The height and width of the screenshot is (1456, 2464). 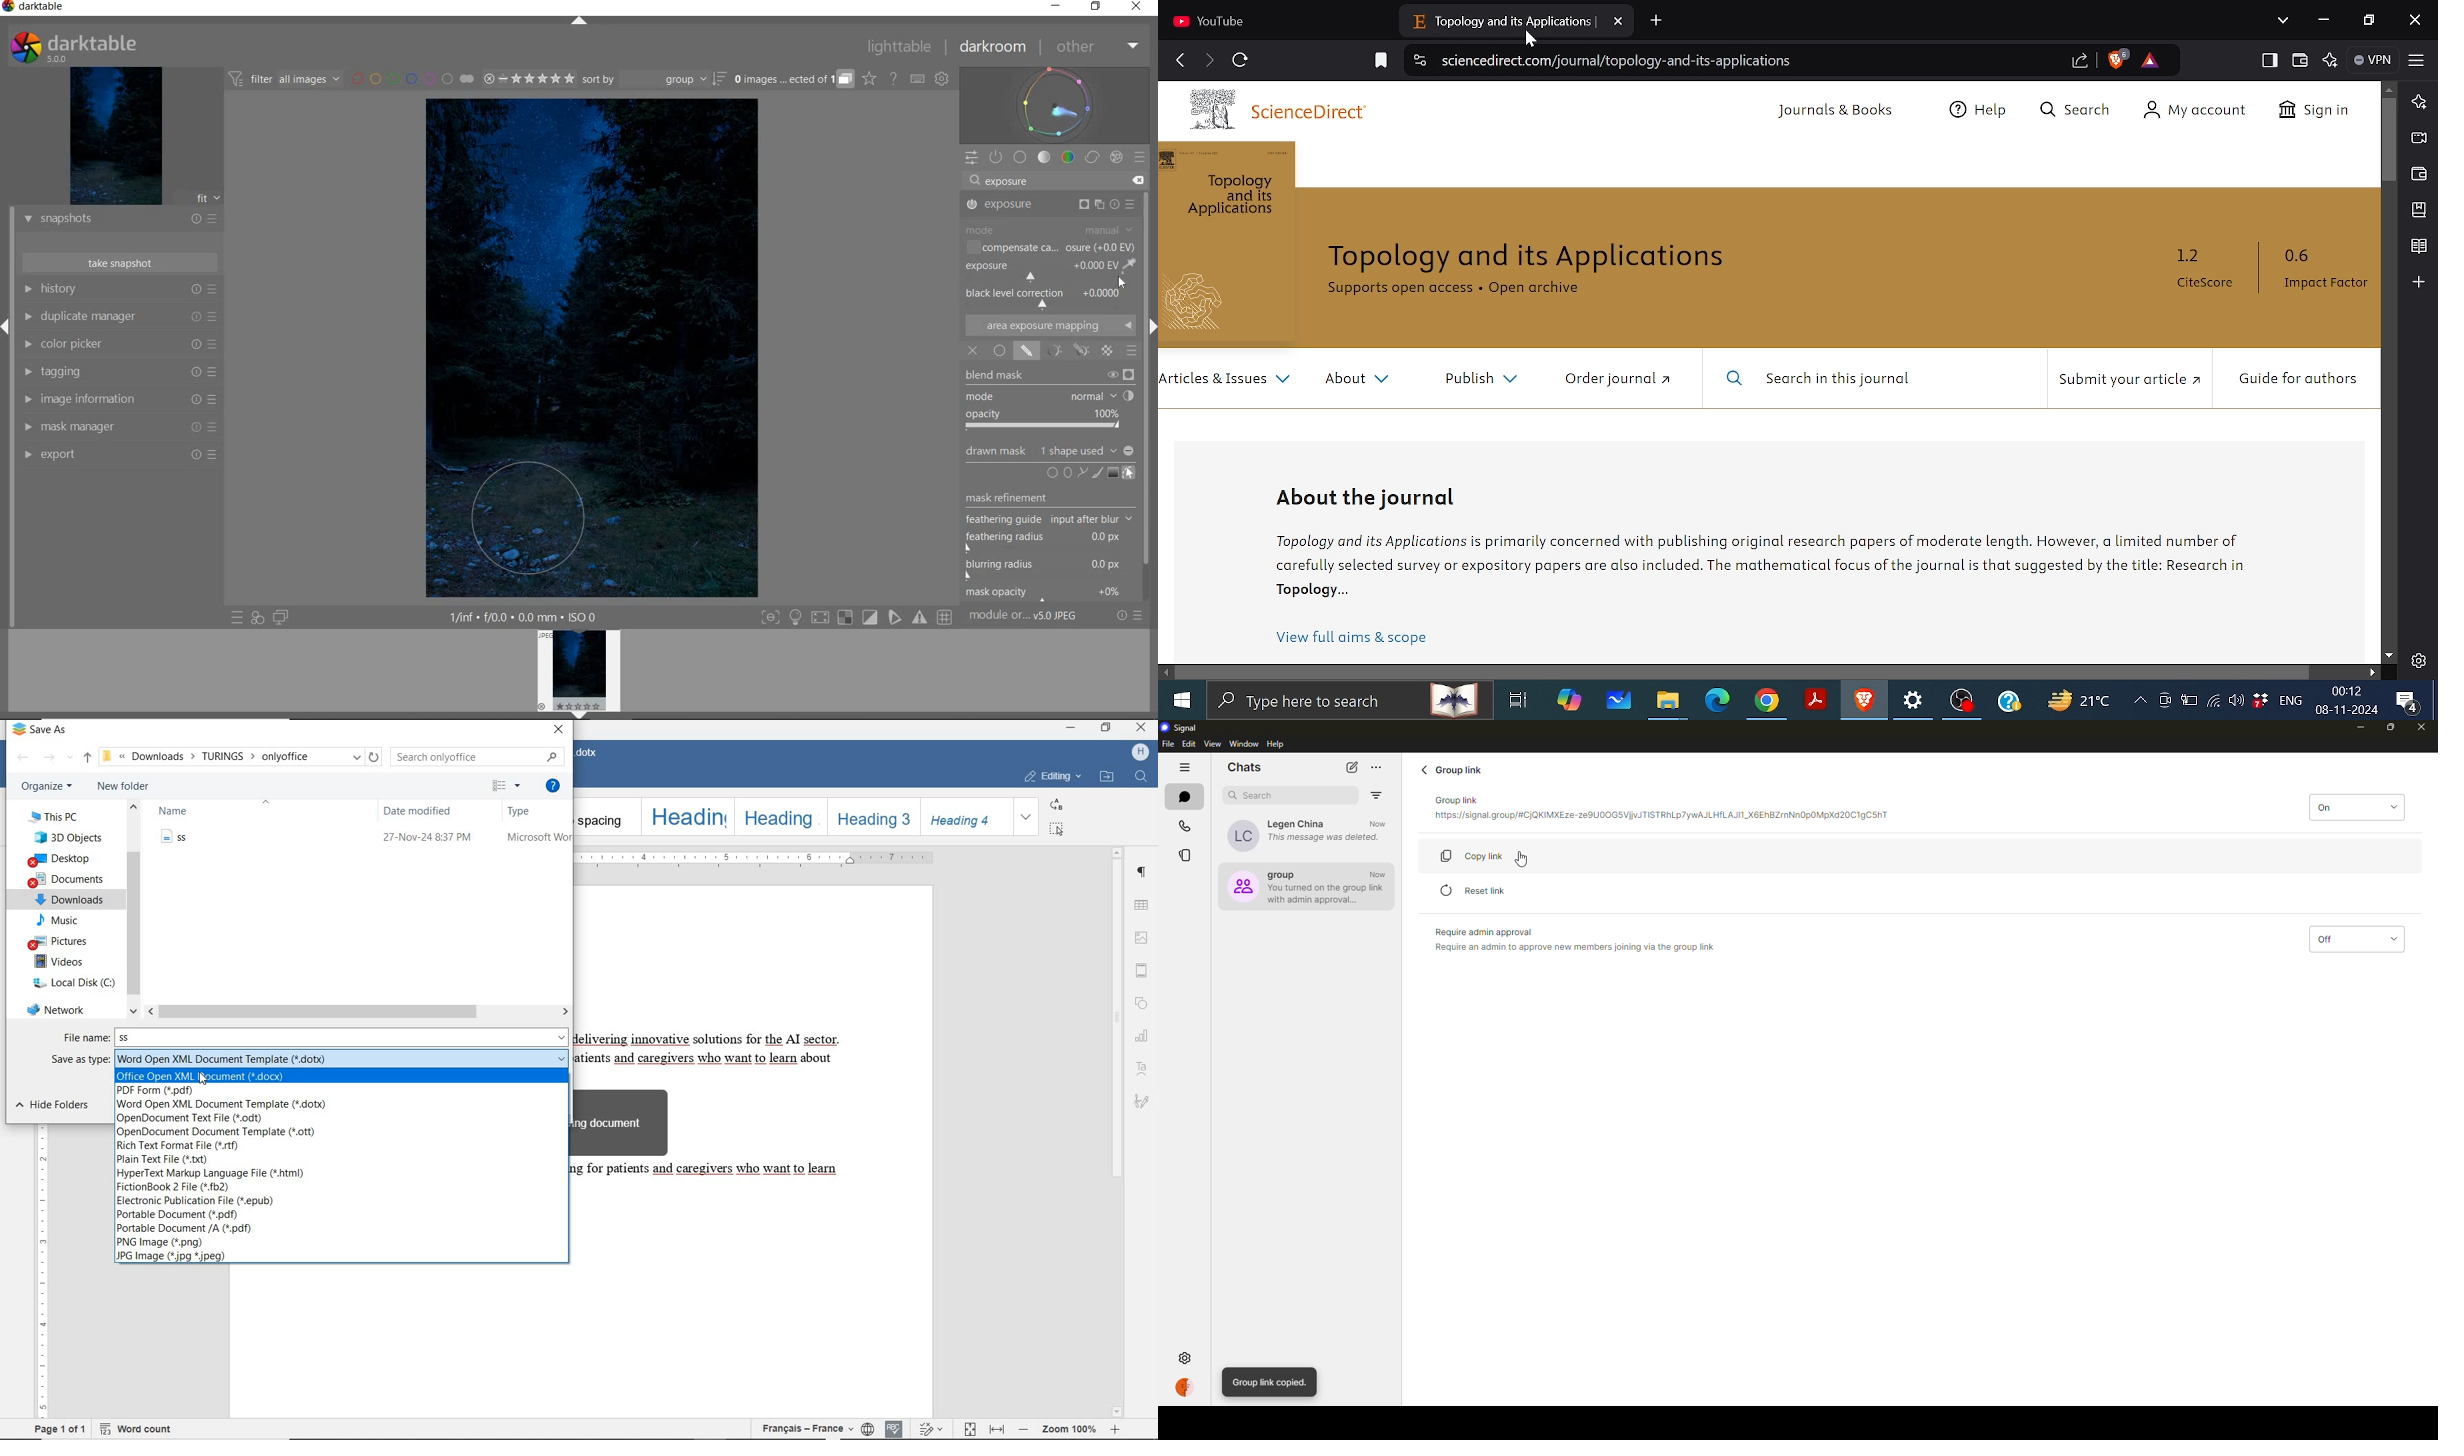 What do you see at coordinates (1050, 324) in the screenshot?
I see `AREA EXPOSURE MAPPING` at bounding box center [1050, 324].